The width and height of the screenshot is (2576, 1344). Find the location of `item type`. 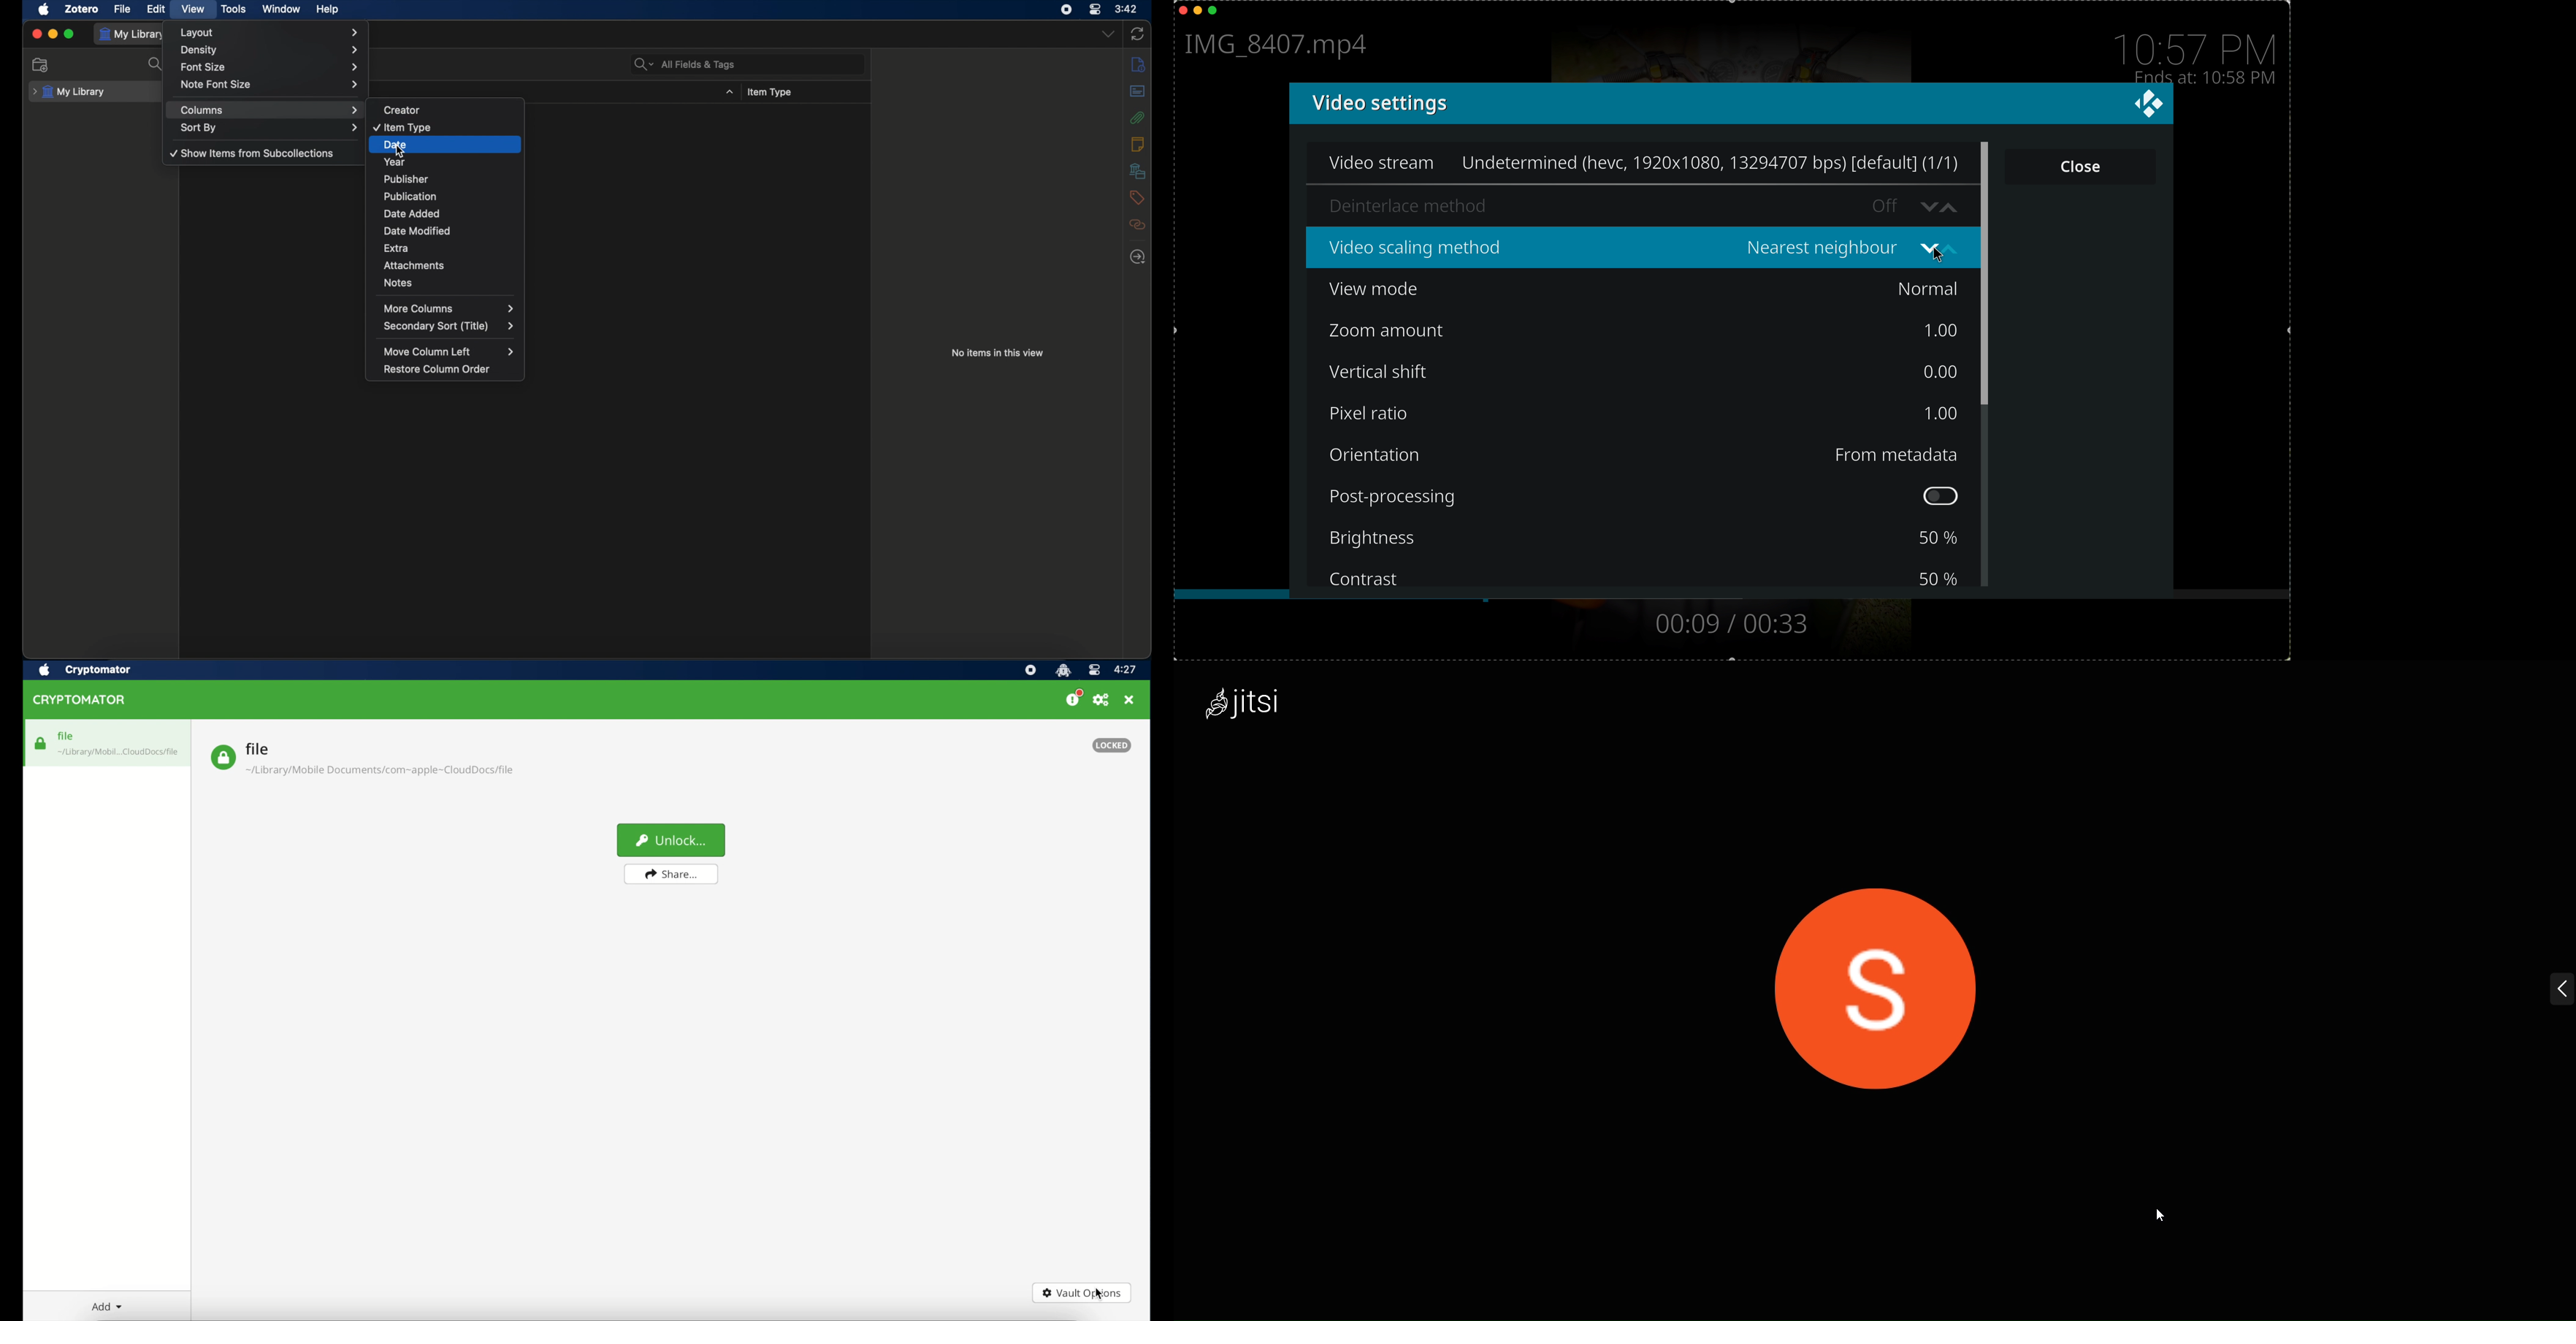

item type is located at coordinates (438, 127).